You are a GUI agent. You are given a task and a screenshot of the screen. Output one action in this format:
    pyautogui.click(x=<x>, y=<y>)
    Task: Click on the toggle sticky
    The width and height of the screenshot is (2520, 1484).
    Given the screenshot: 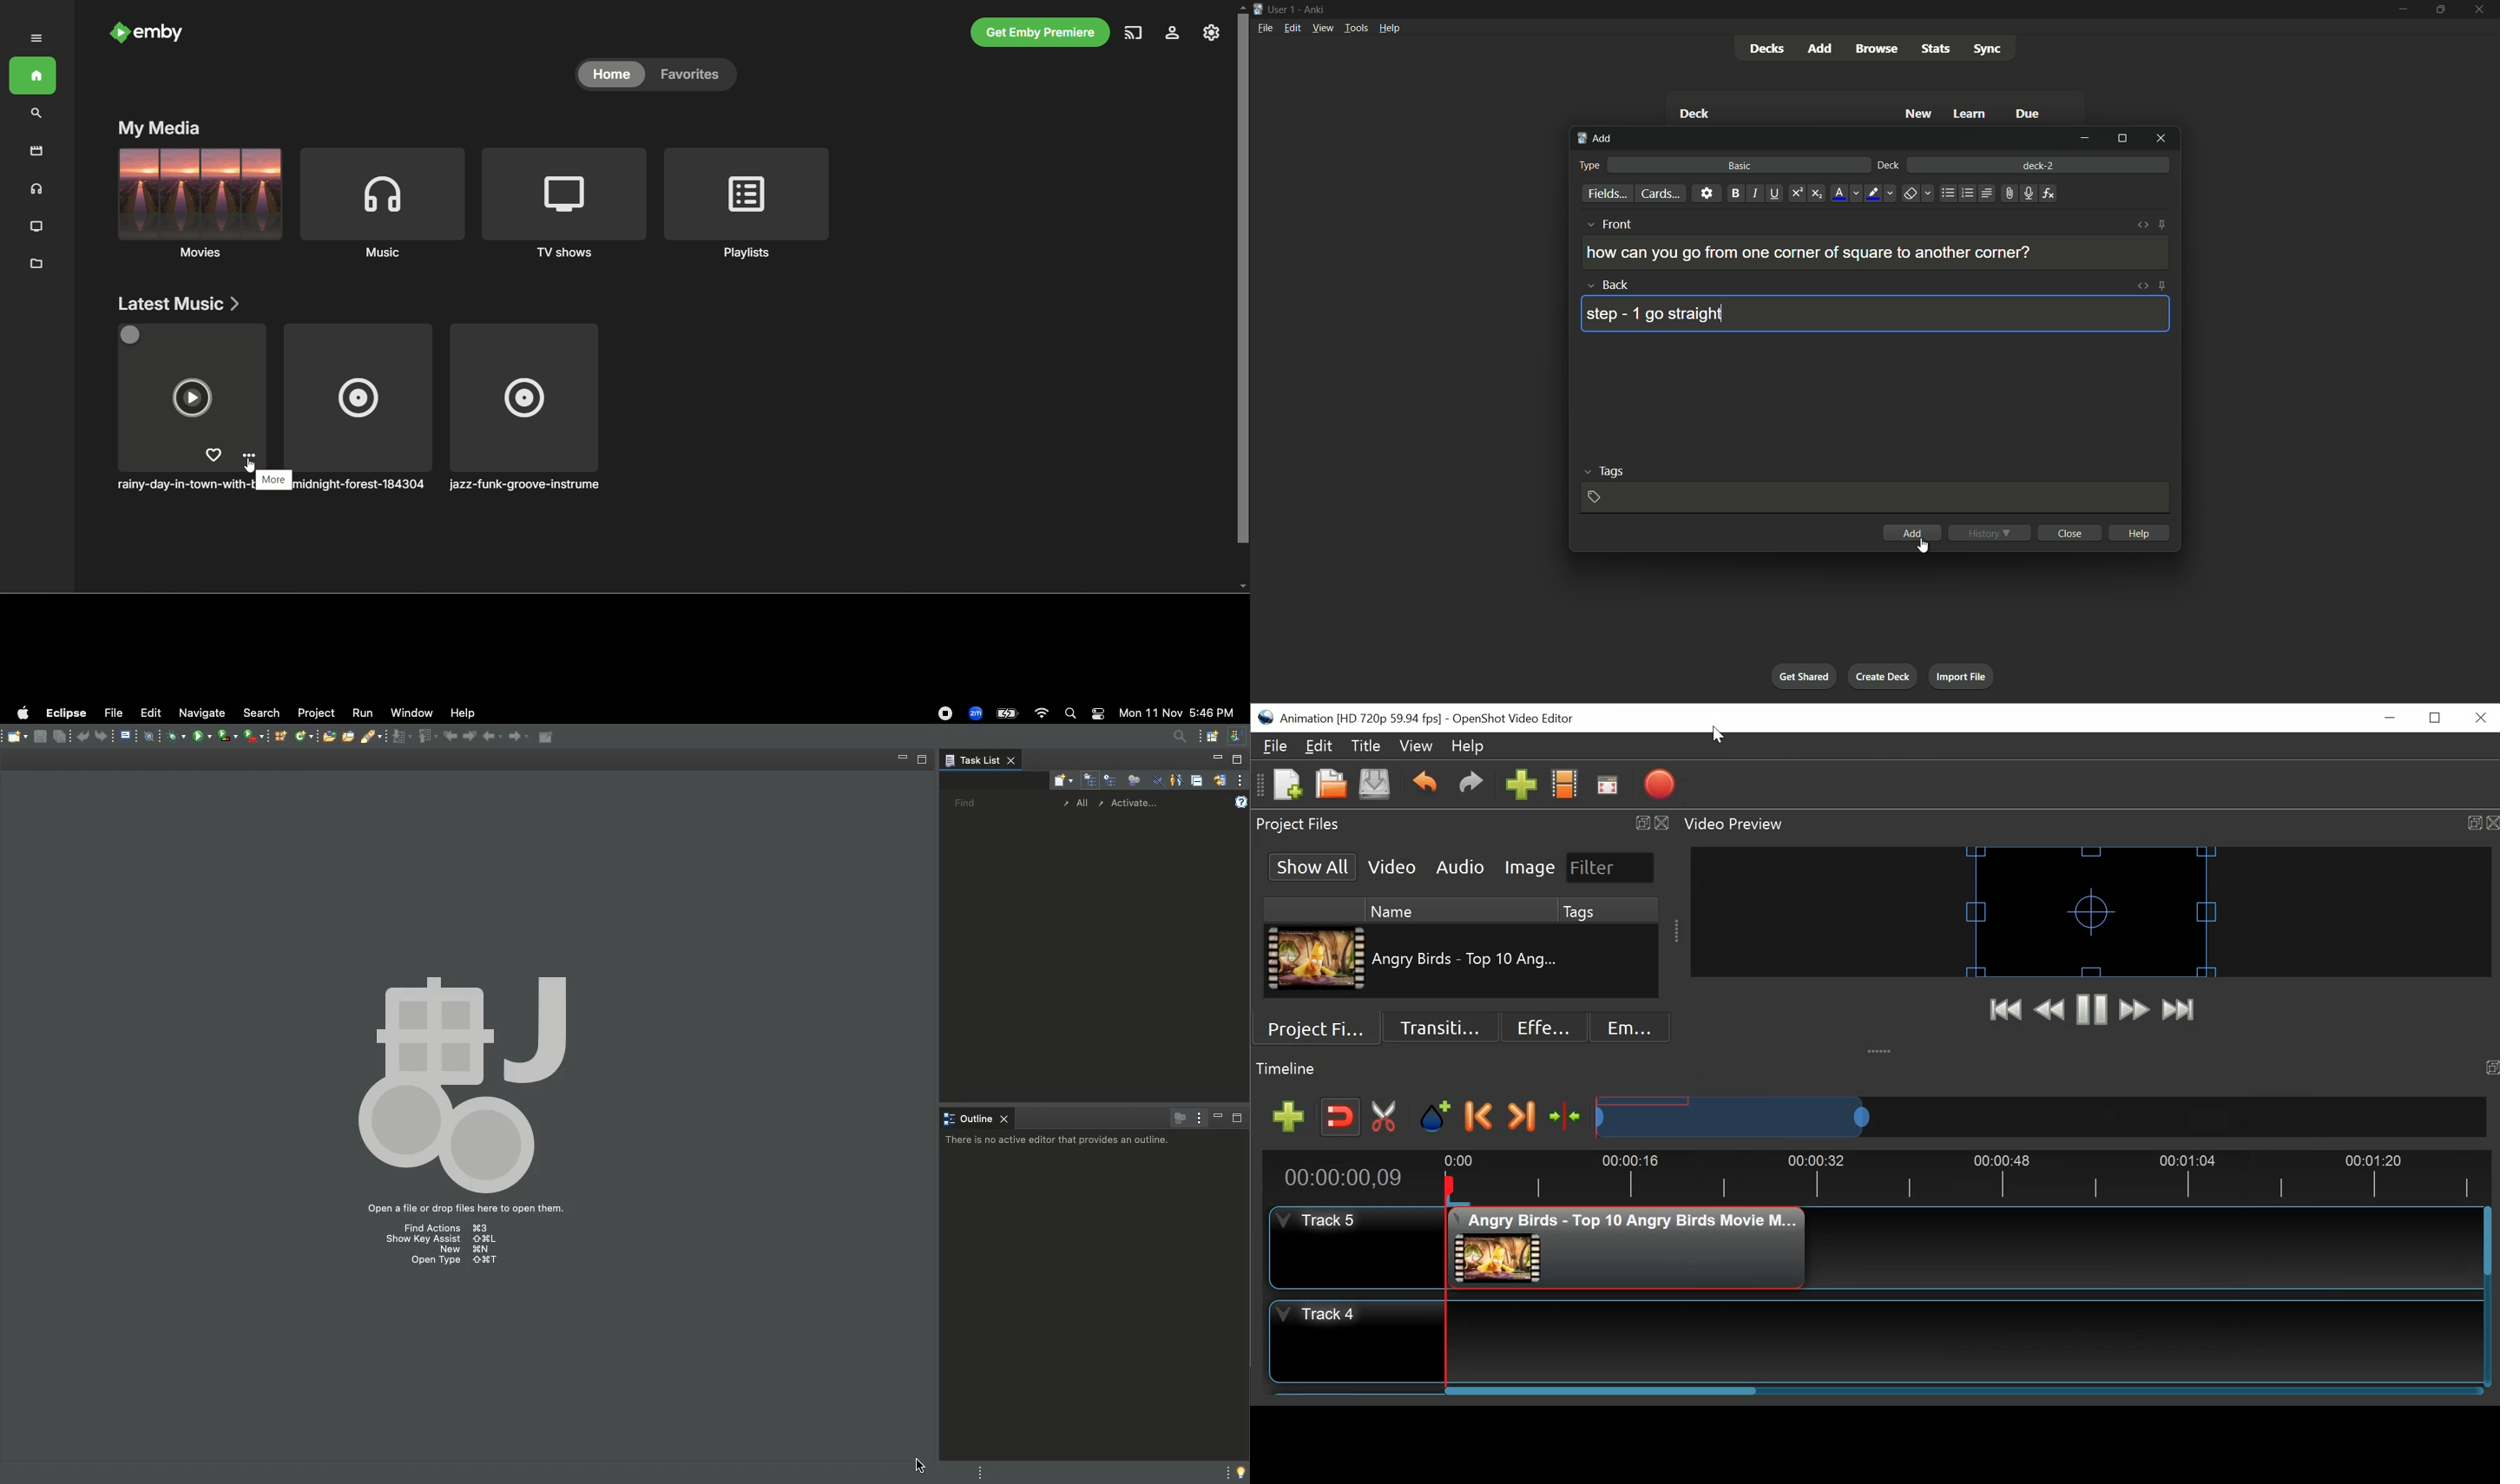 What is the action you would take?
    pyautogui.click(x=2163, y=225)
    